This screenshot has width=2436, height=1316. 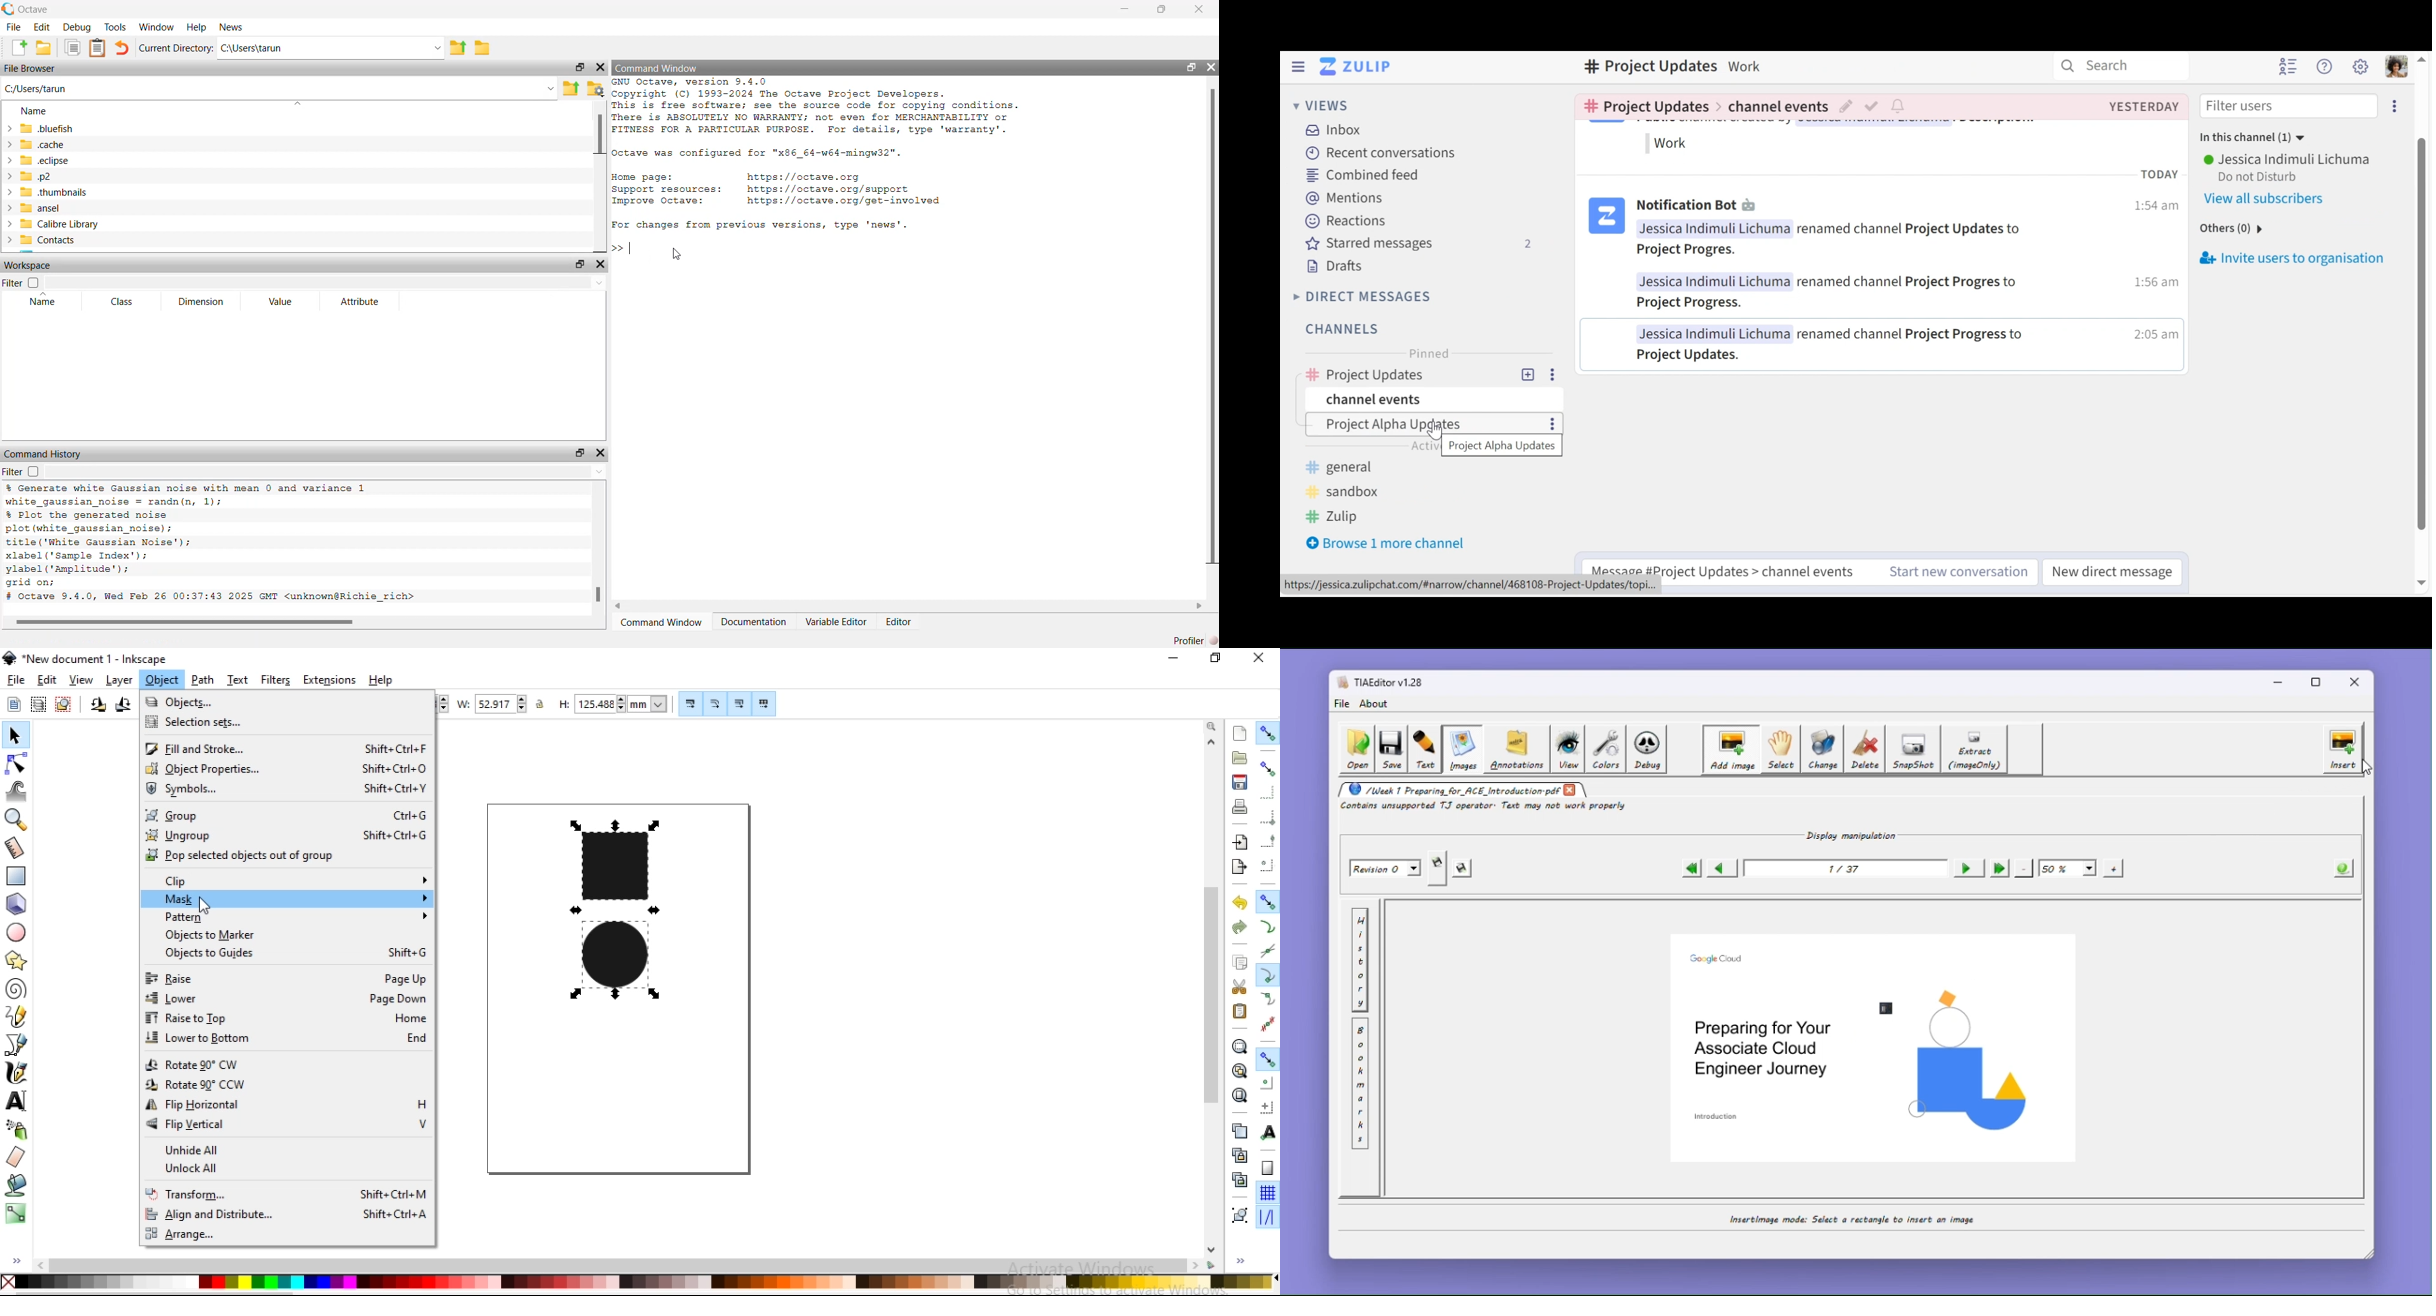 What do you see at coordinates (17, 1158) in the screenshot?
I see `erase existing paths` at bounding box center [17, 1158].